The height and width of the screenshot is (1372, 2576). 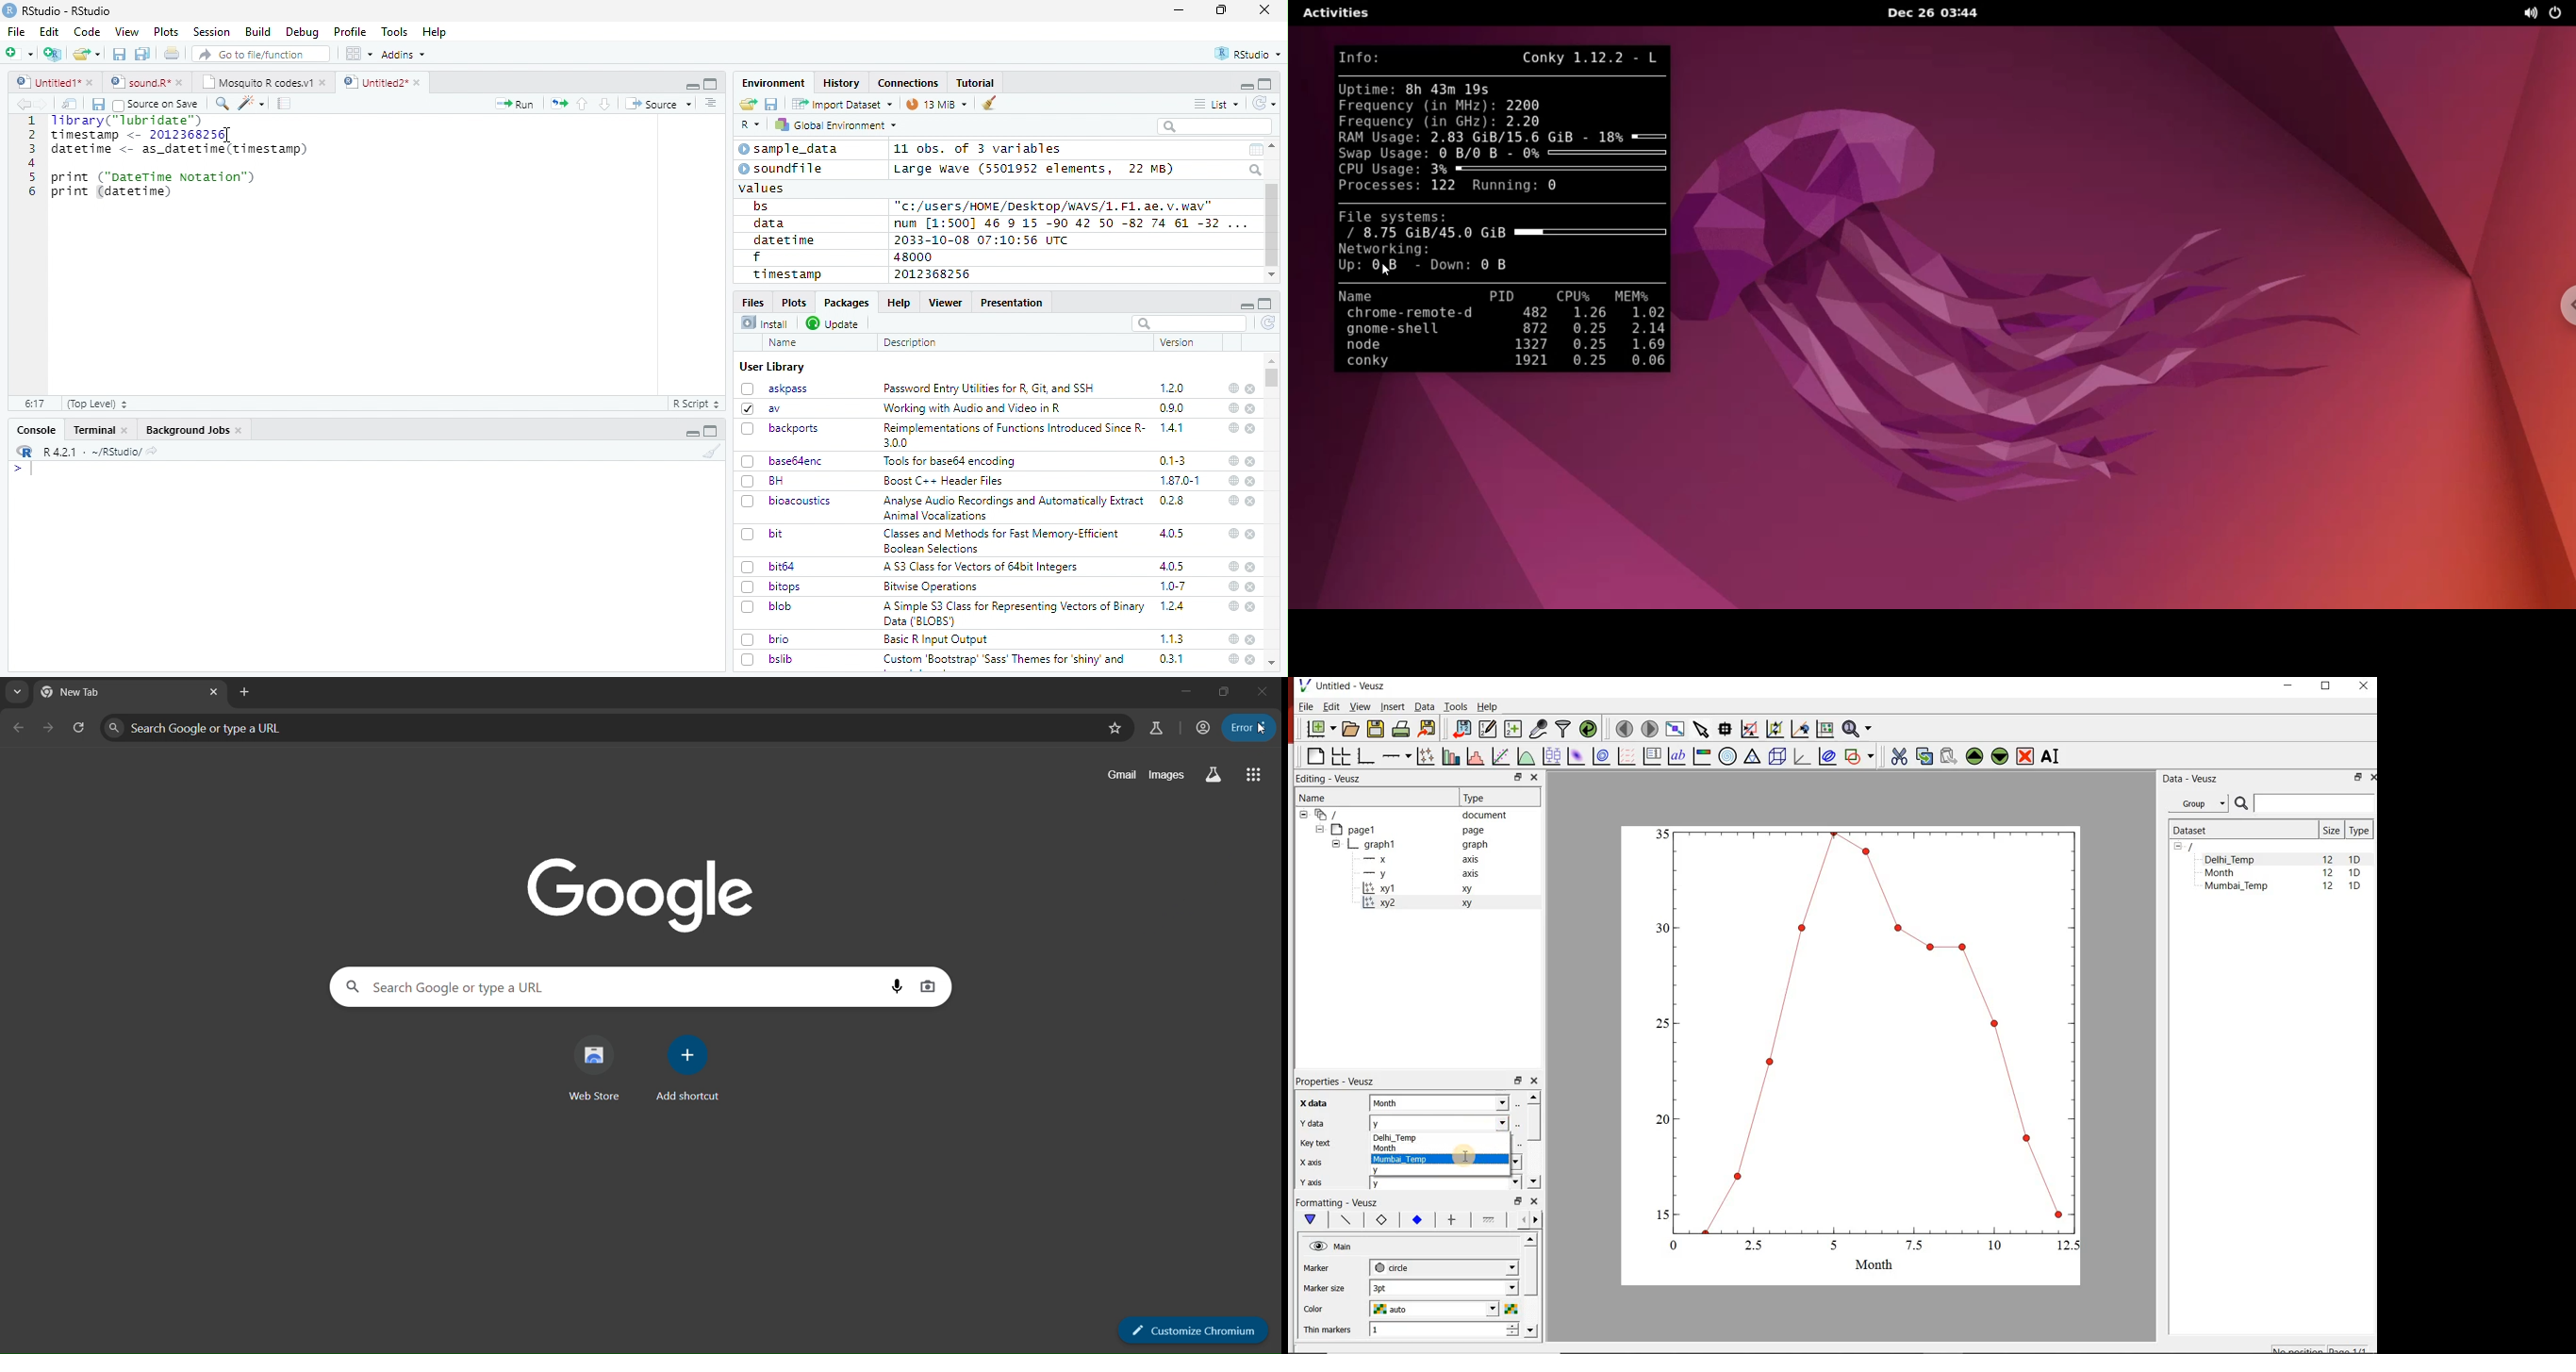 What do you see at coordinates (1264, 8) in the screenshot?
I see `close` at bounding box center [1264, 8].